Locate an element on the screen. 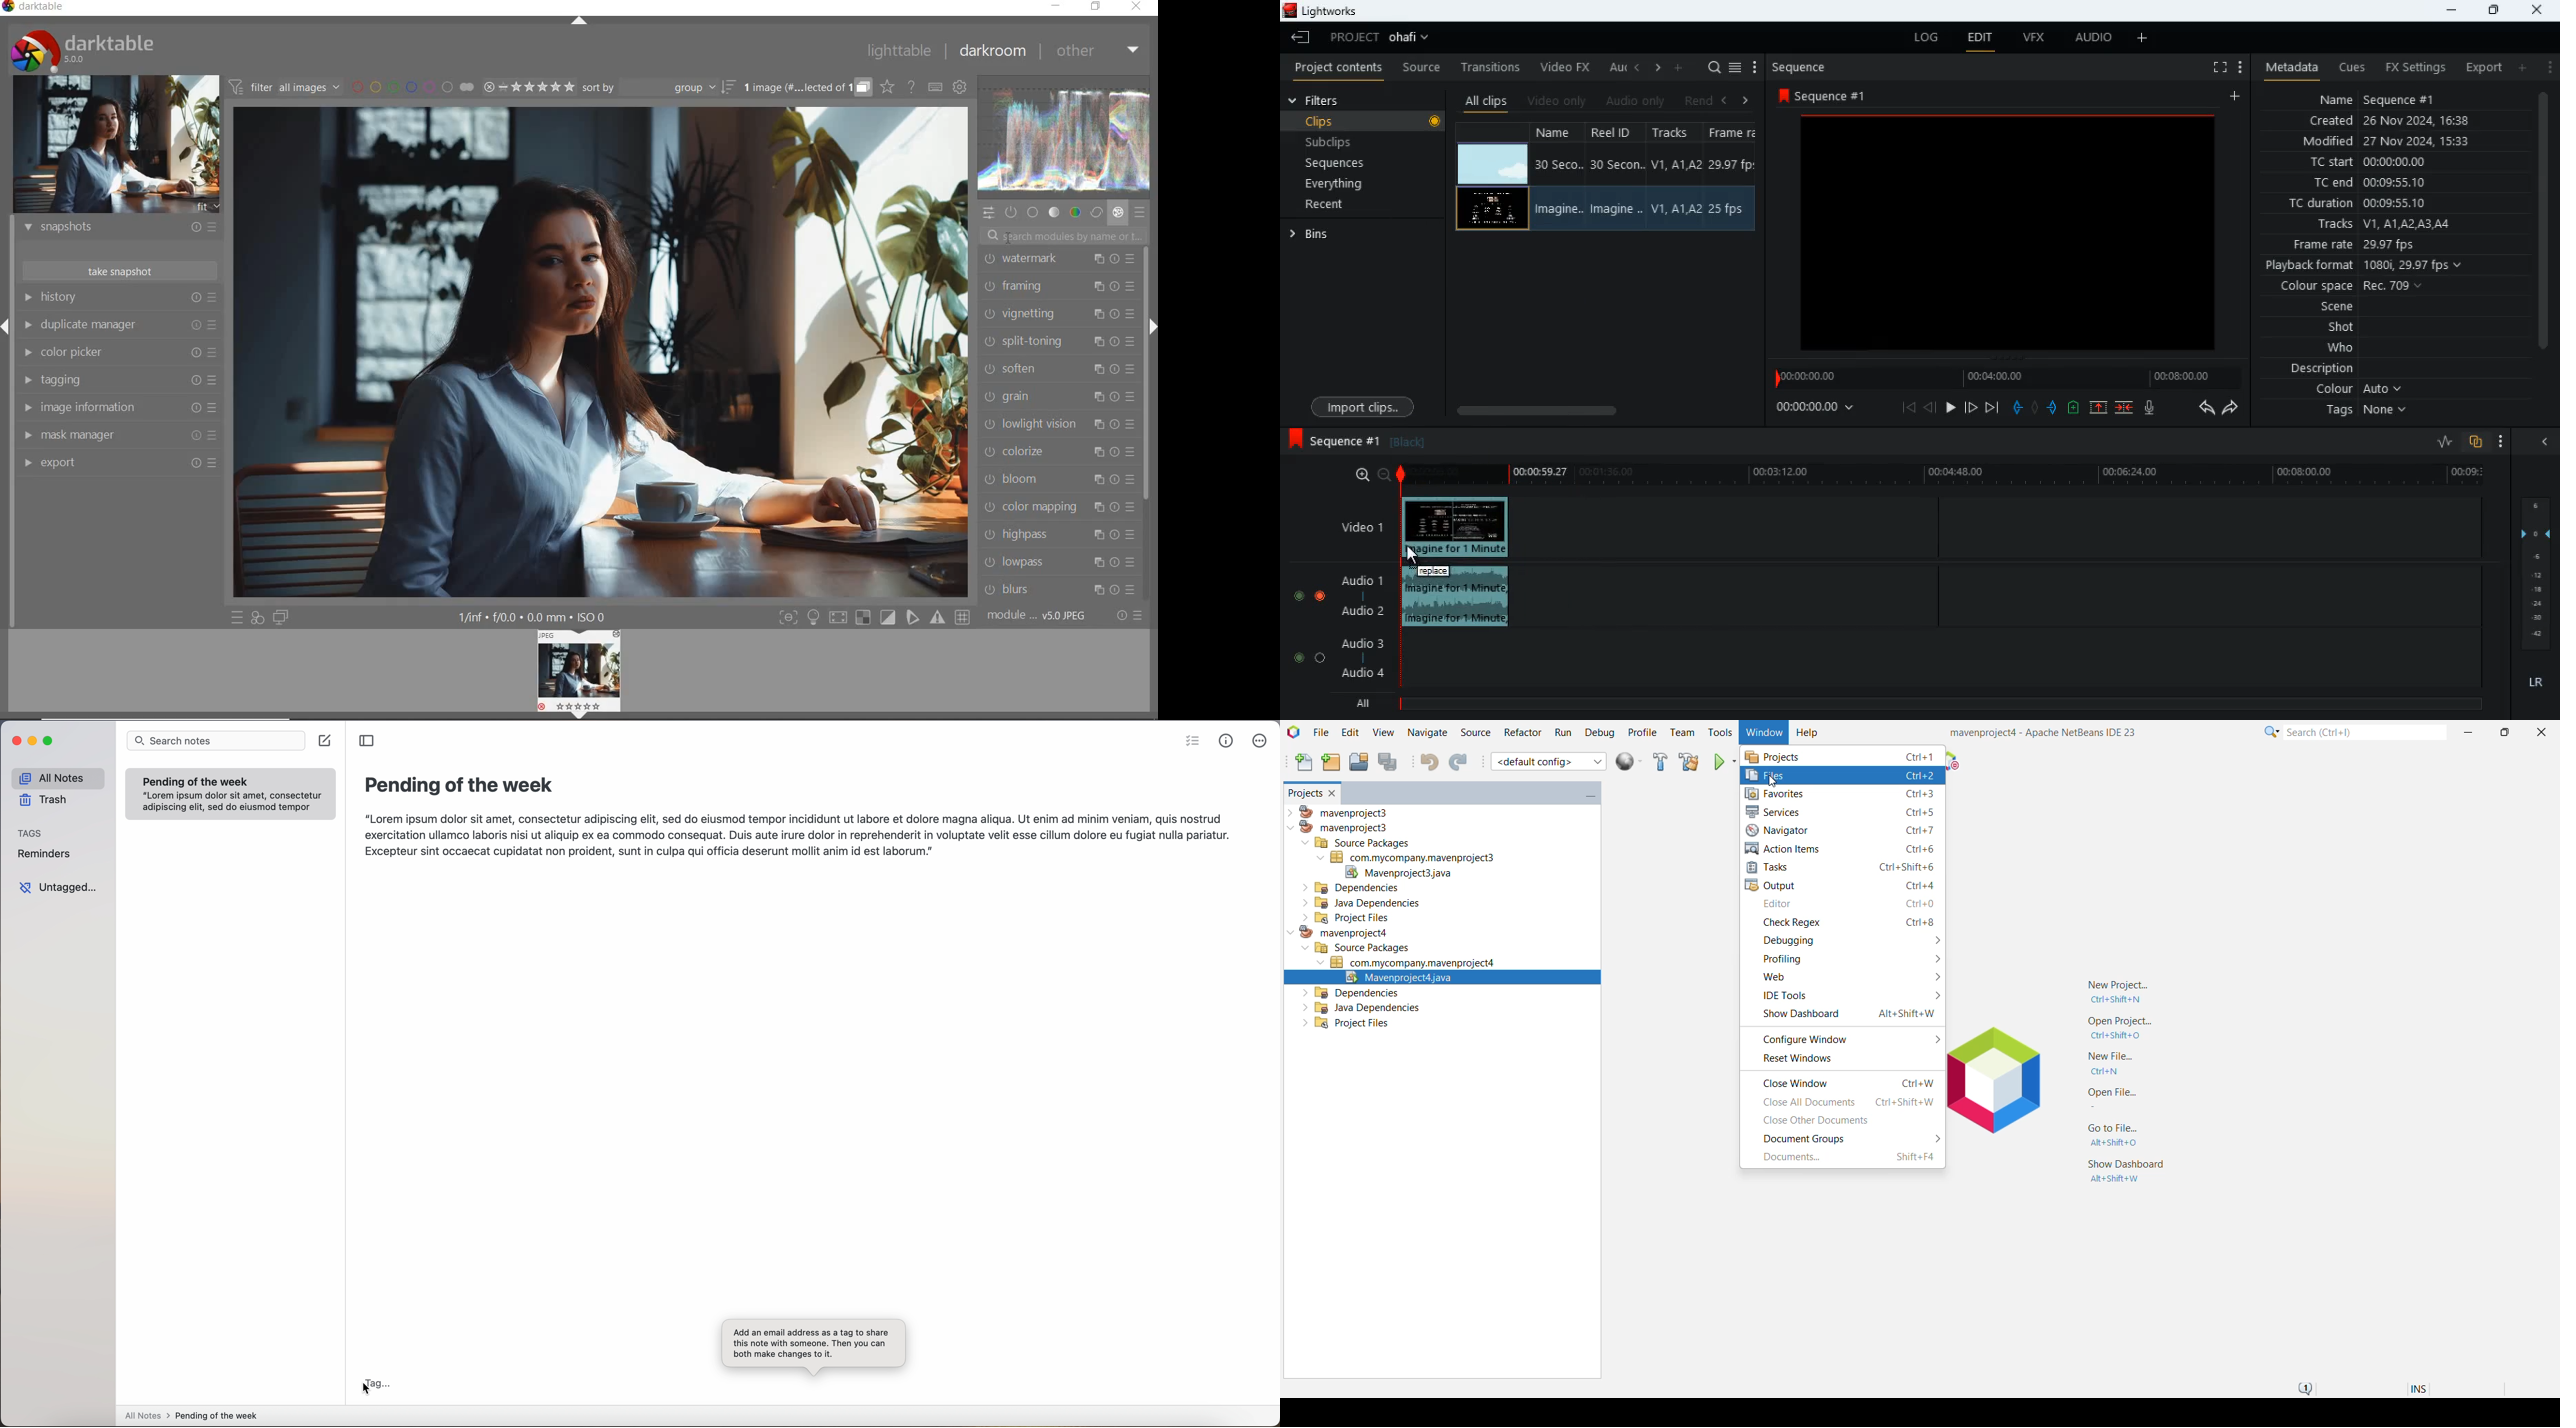  video 1 is located at coordinates (1355, 526).